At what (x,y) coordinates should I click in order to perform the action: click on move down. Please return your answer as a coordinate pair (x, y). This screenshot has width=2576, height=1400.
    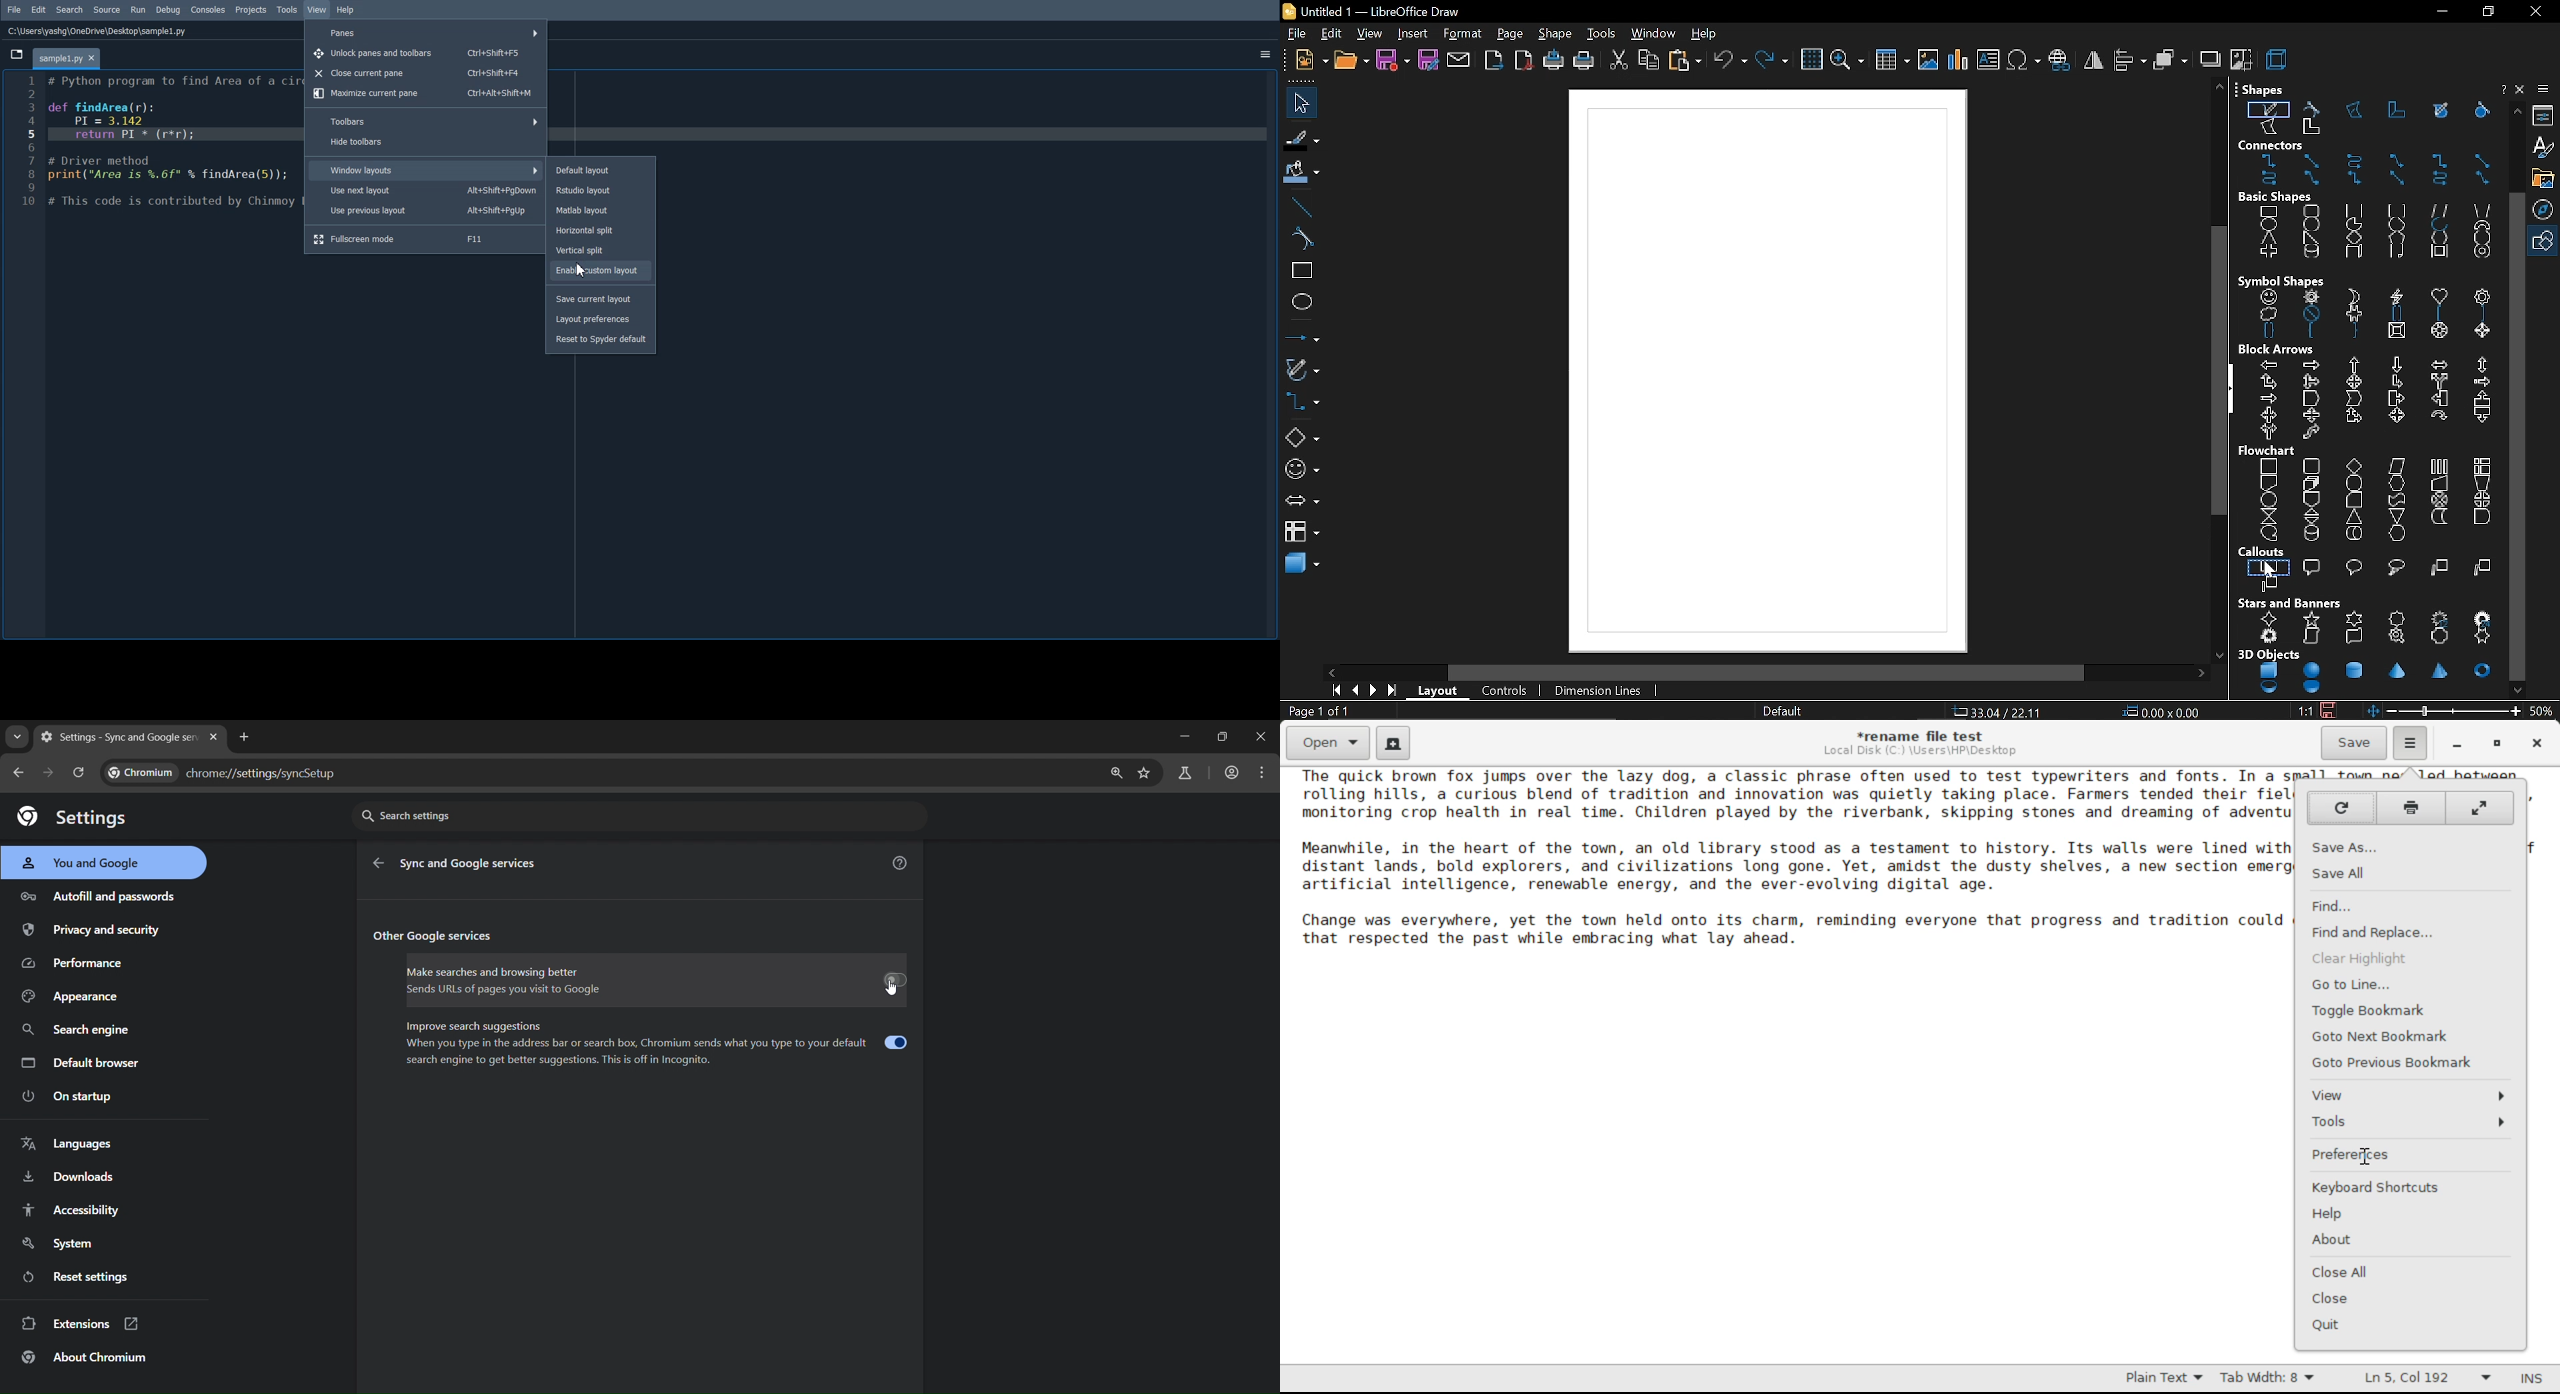
    Looking at the image, I should click on (2517, 690).